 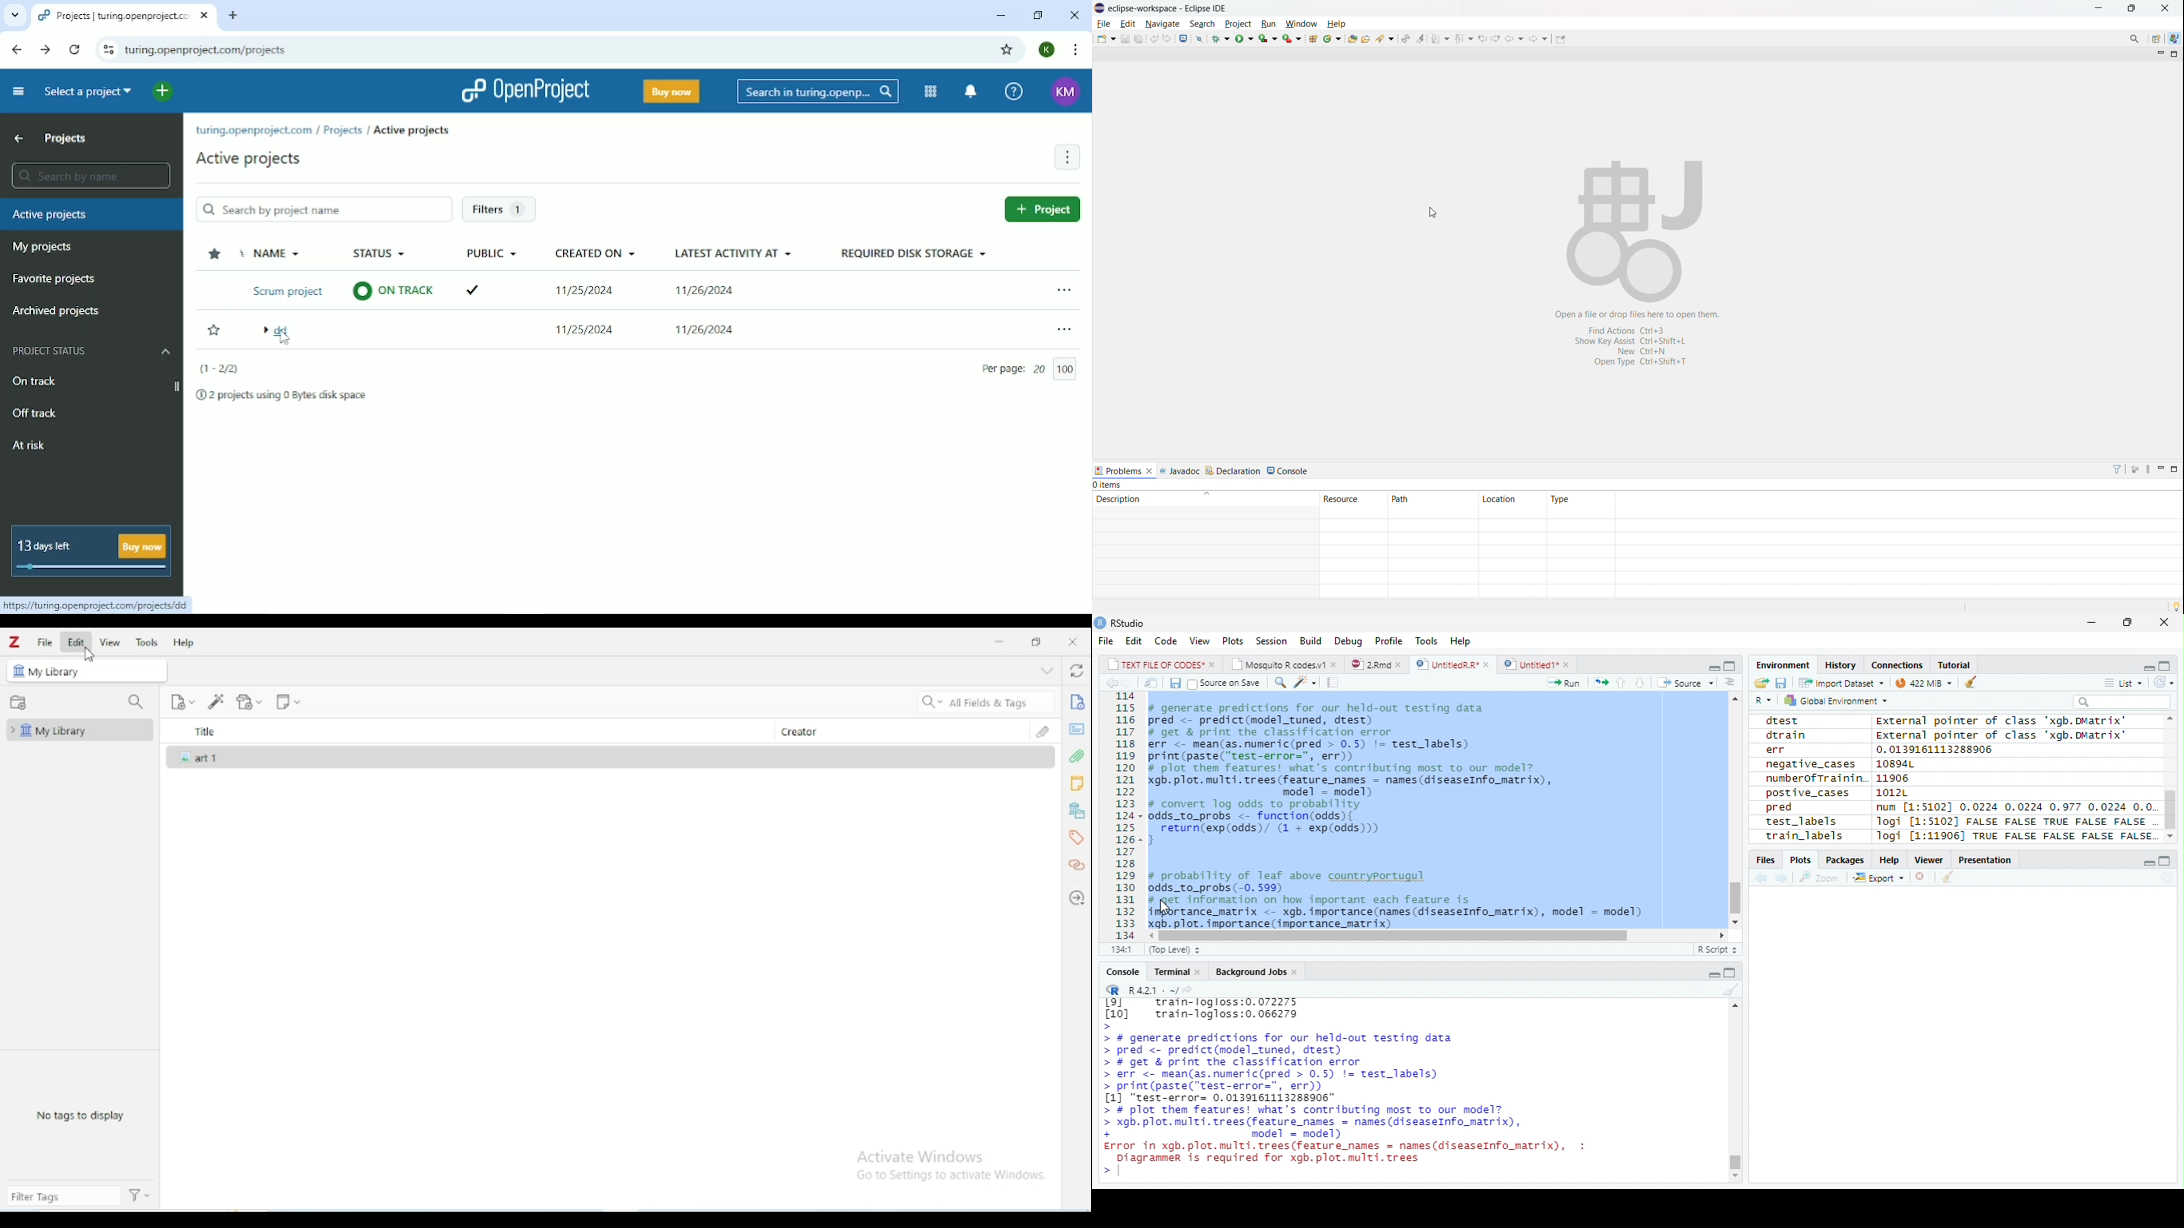 I want to click on External pointer of class "xgb.DMatrix', so click(x=2002, y=735).